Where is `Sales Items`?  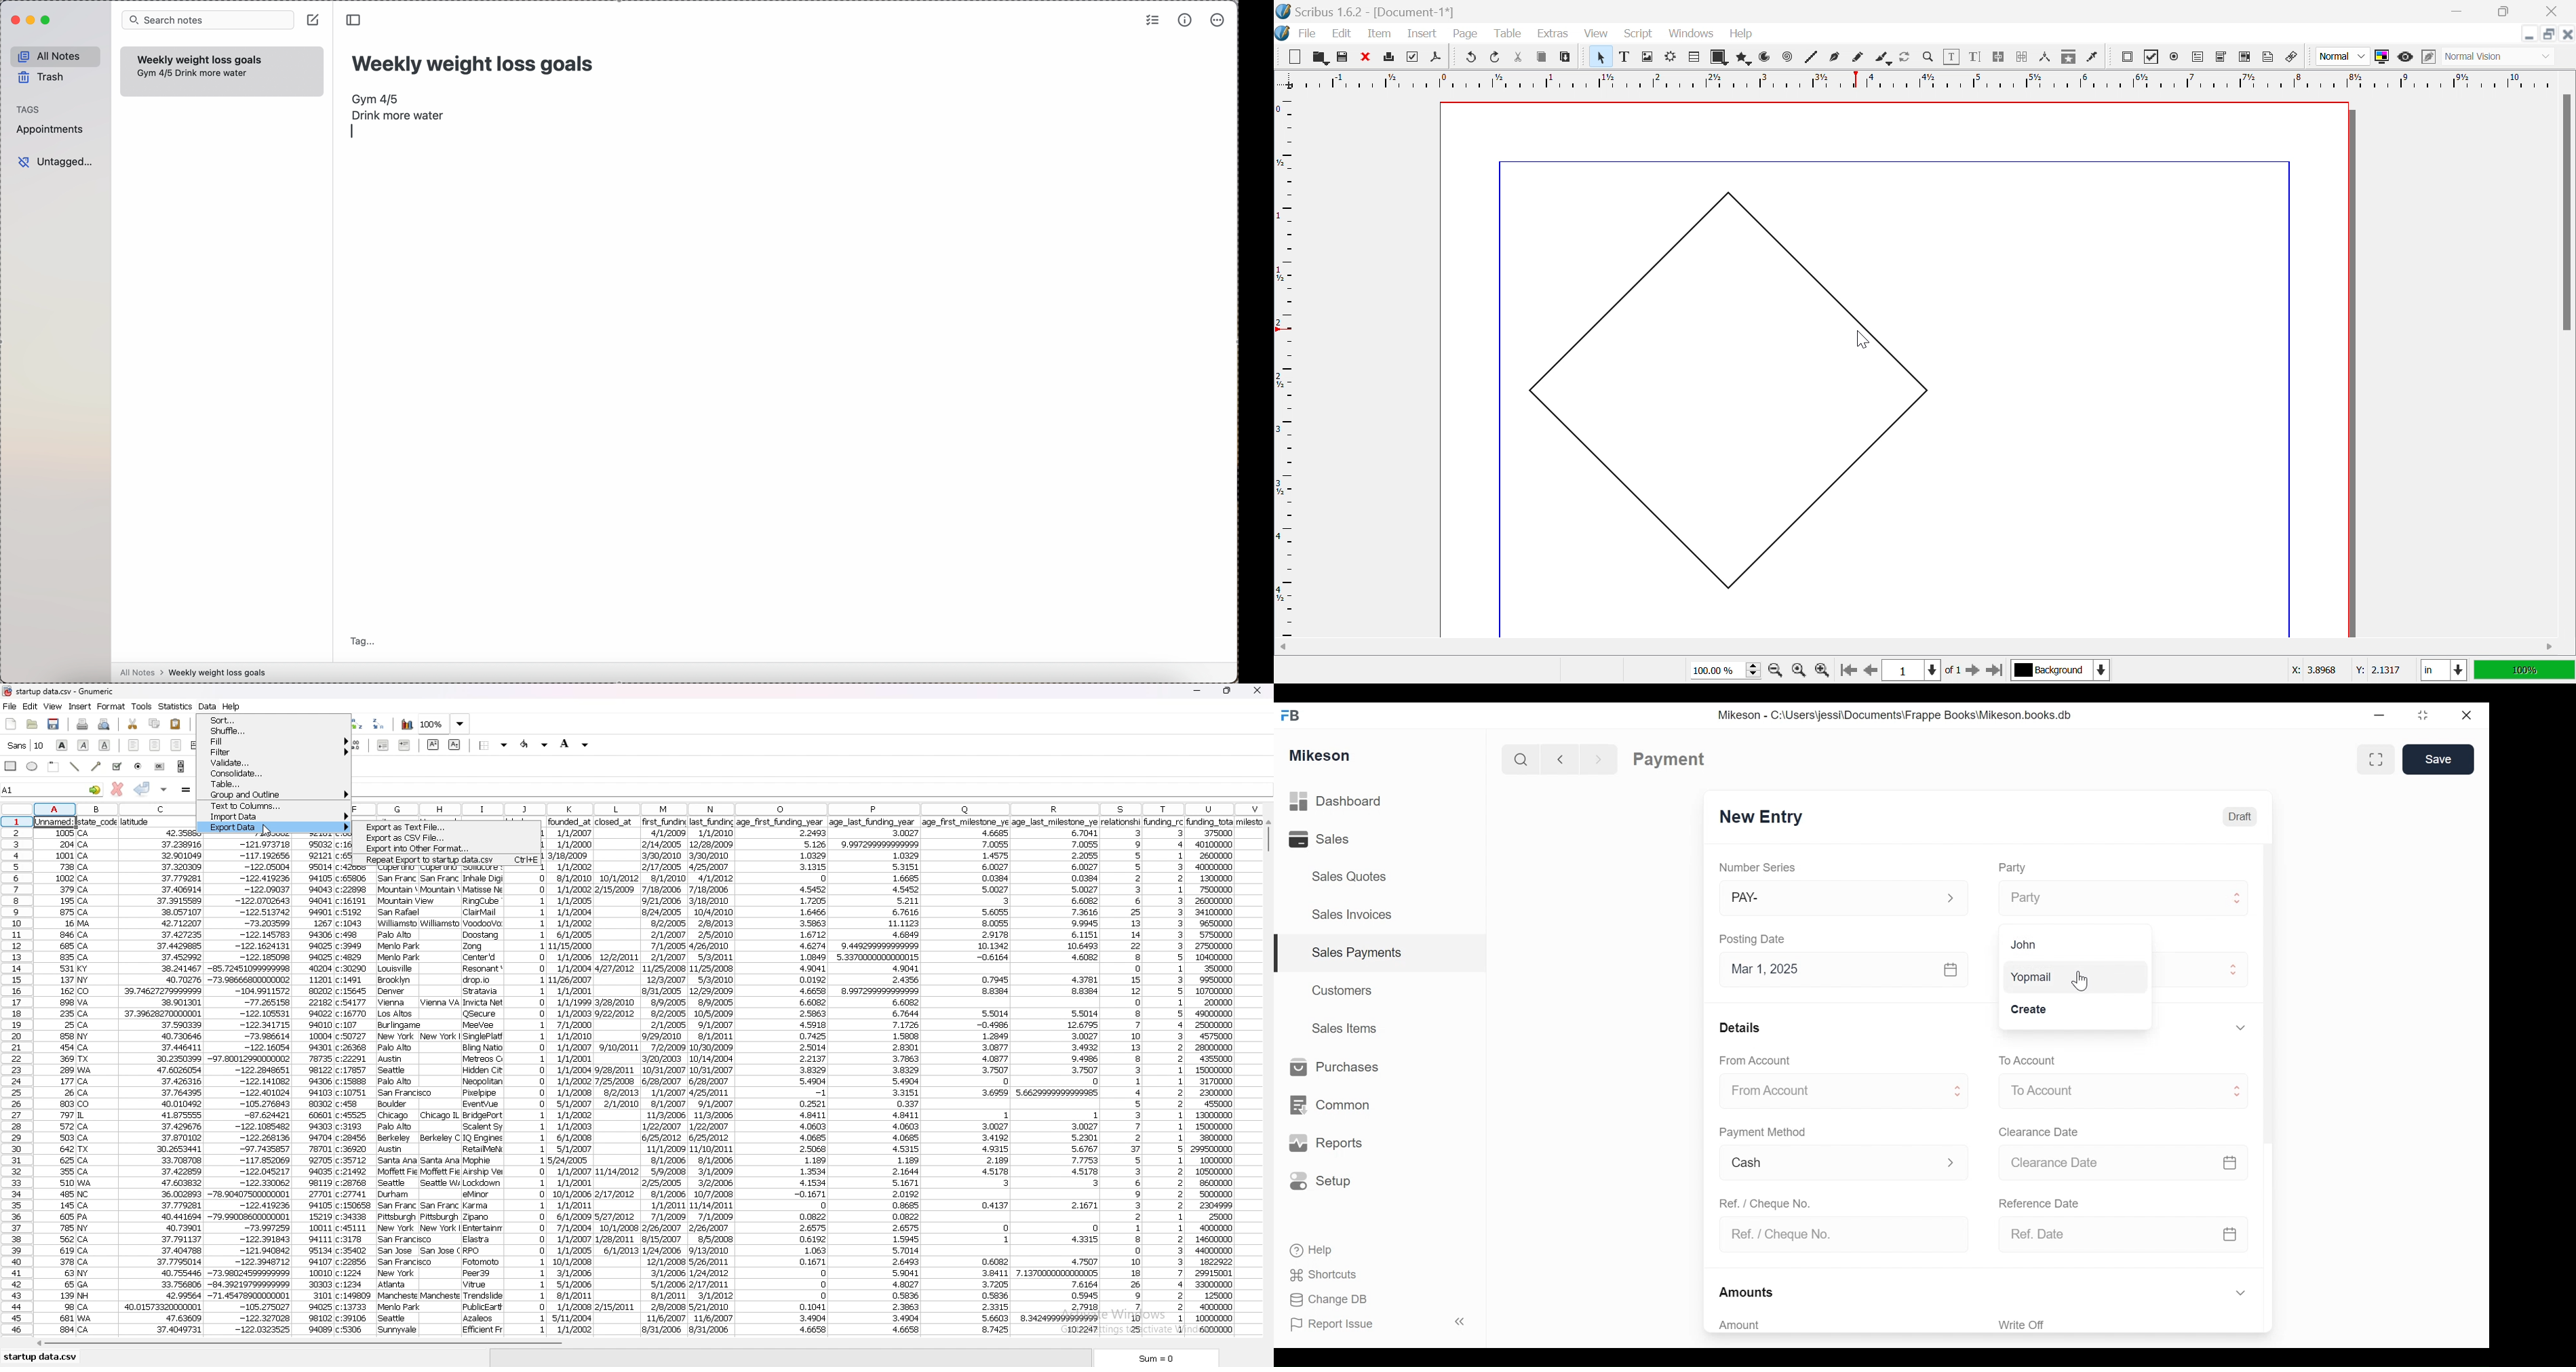
Sales Items is located at coordinates (1350, 1029).